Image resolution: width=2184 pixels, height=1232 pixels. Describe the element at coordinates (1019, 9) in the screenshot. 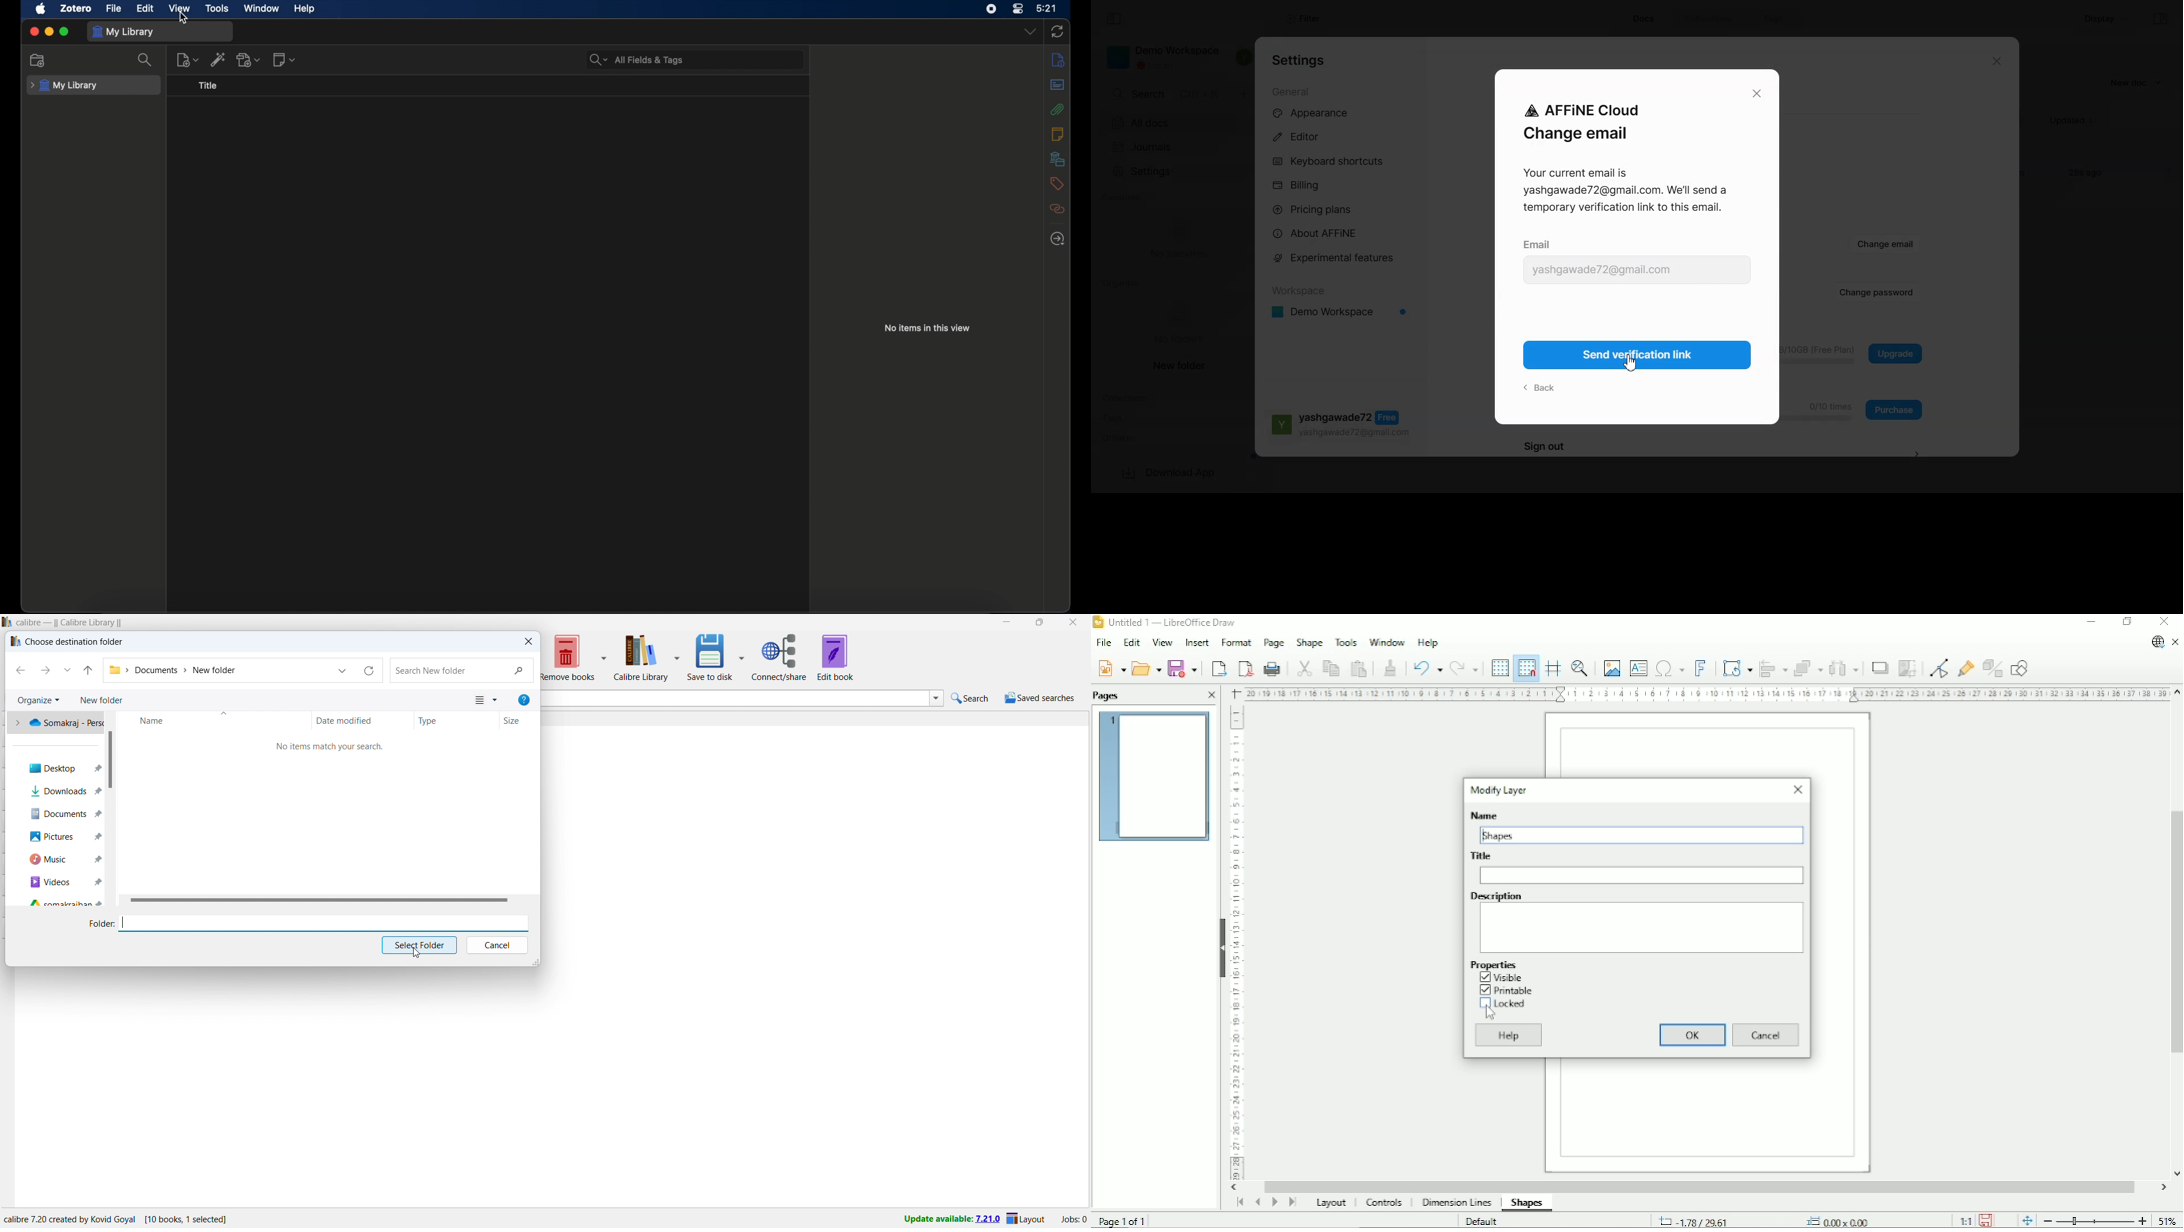

I see `control center` at that location.